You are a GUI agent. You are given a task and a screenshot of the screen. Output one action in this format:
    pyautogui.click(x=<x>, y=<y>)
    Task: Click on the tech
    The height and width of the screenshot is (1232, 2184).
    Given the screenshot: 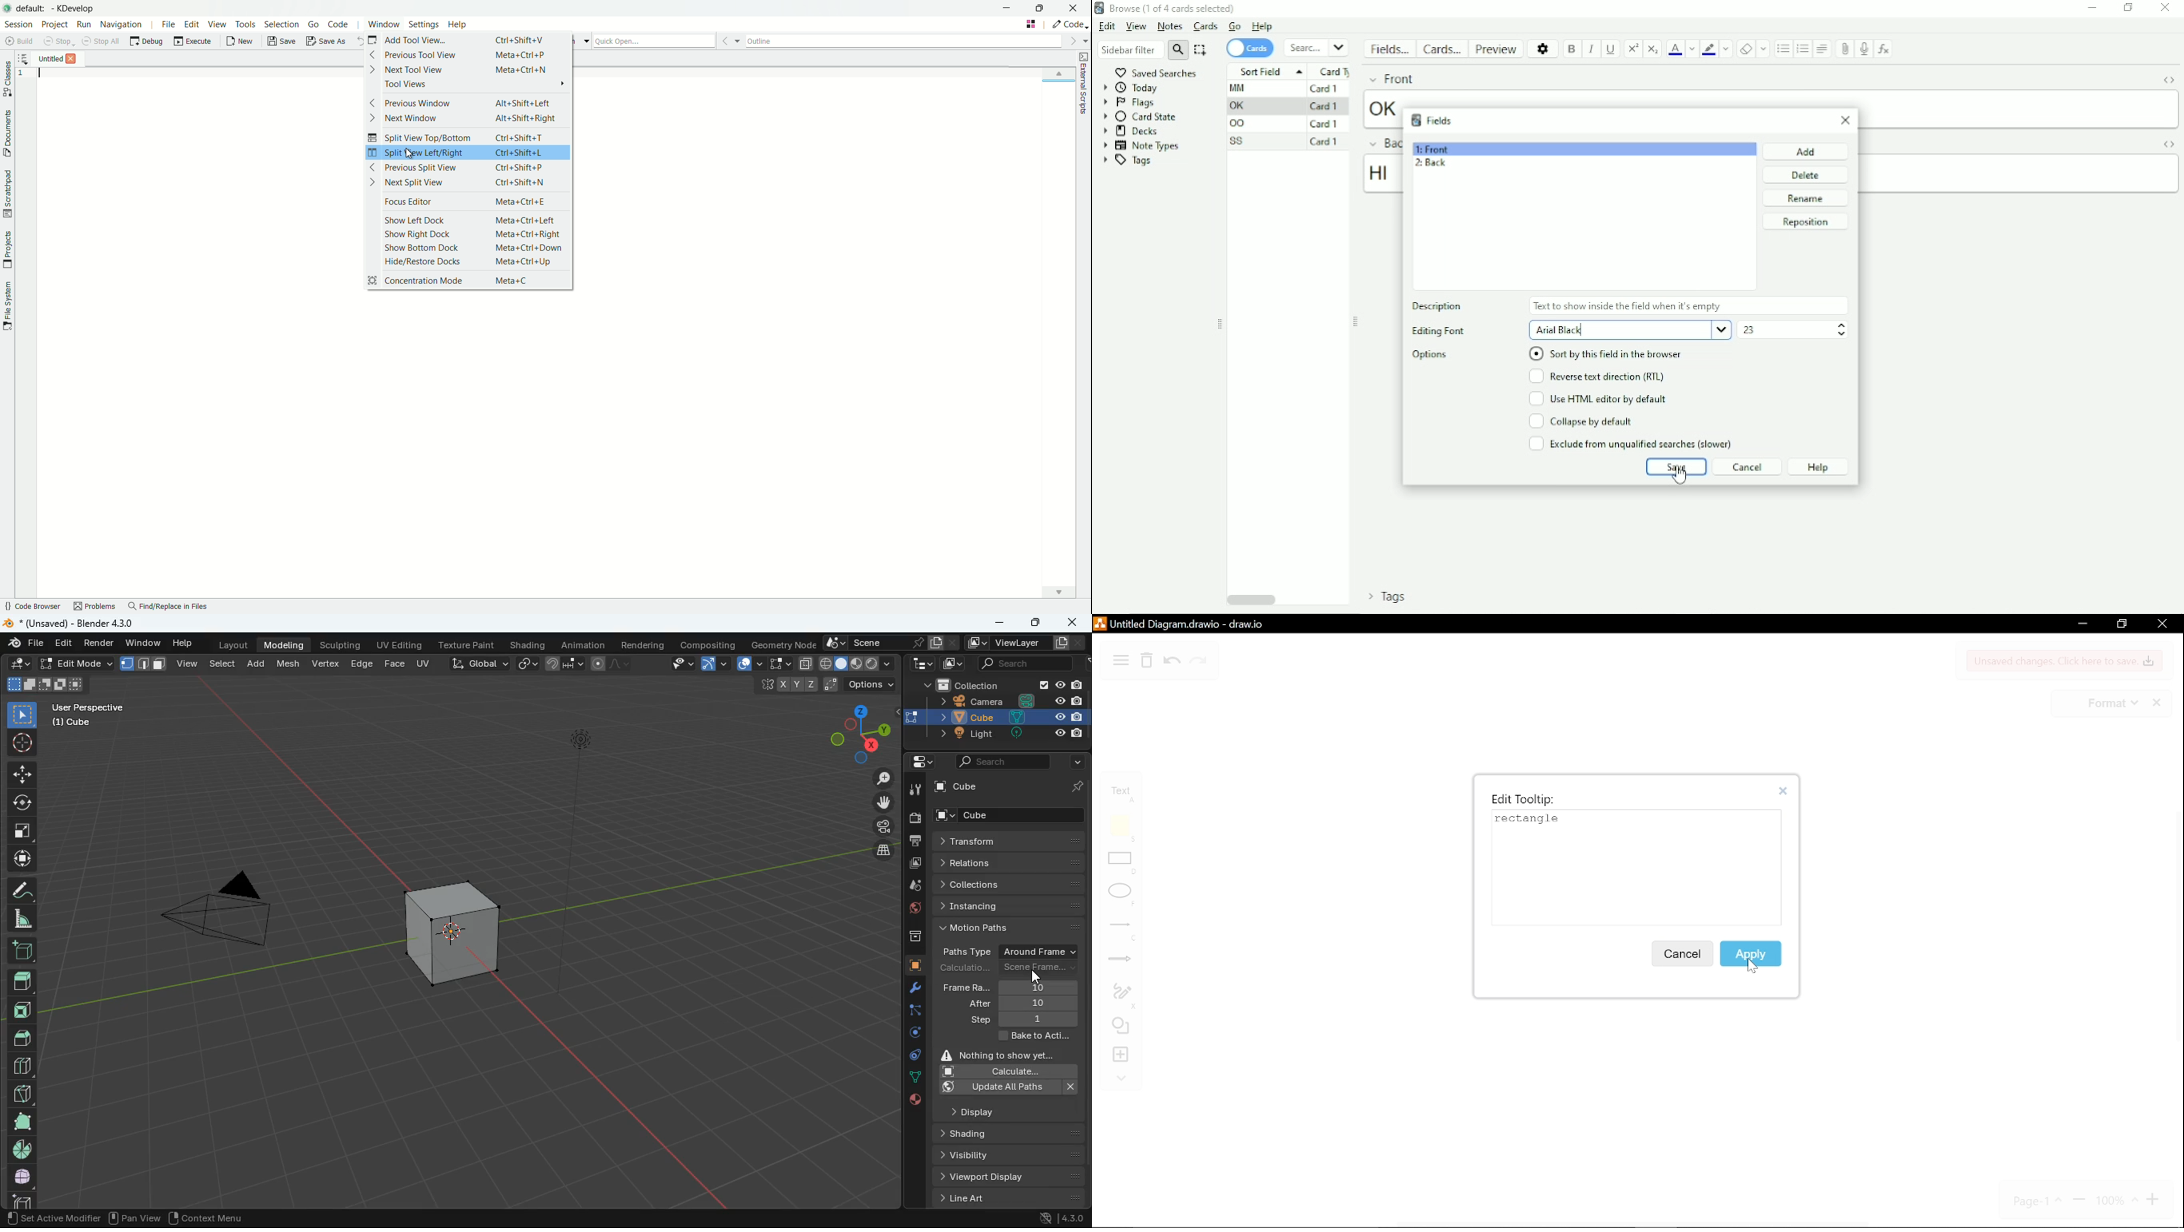 What is the action you would take?
    pyautogui.click(x=922, y=664)
    